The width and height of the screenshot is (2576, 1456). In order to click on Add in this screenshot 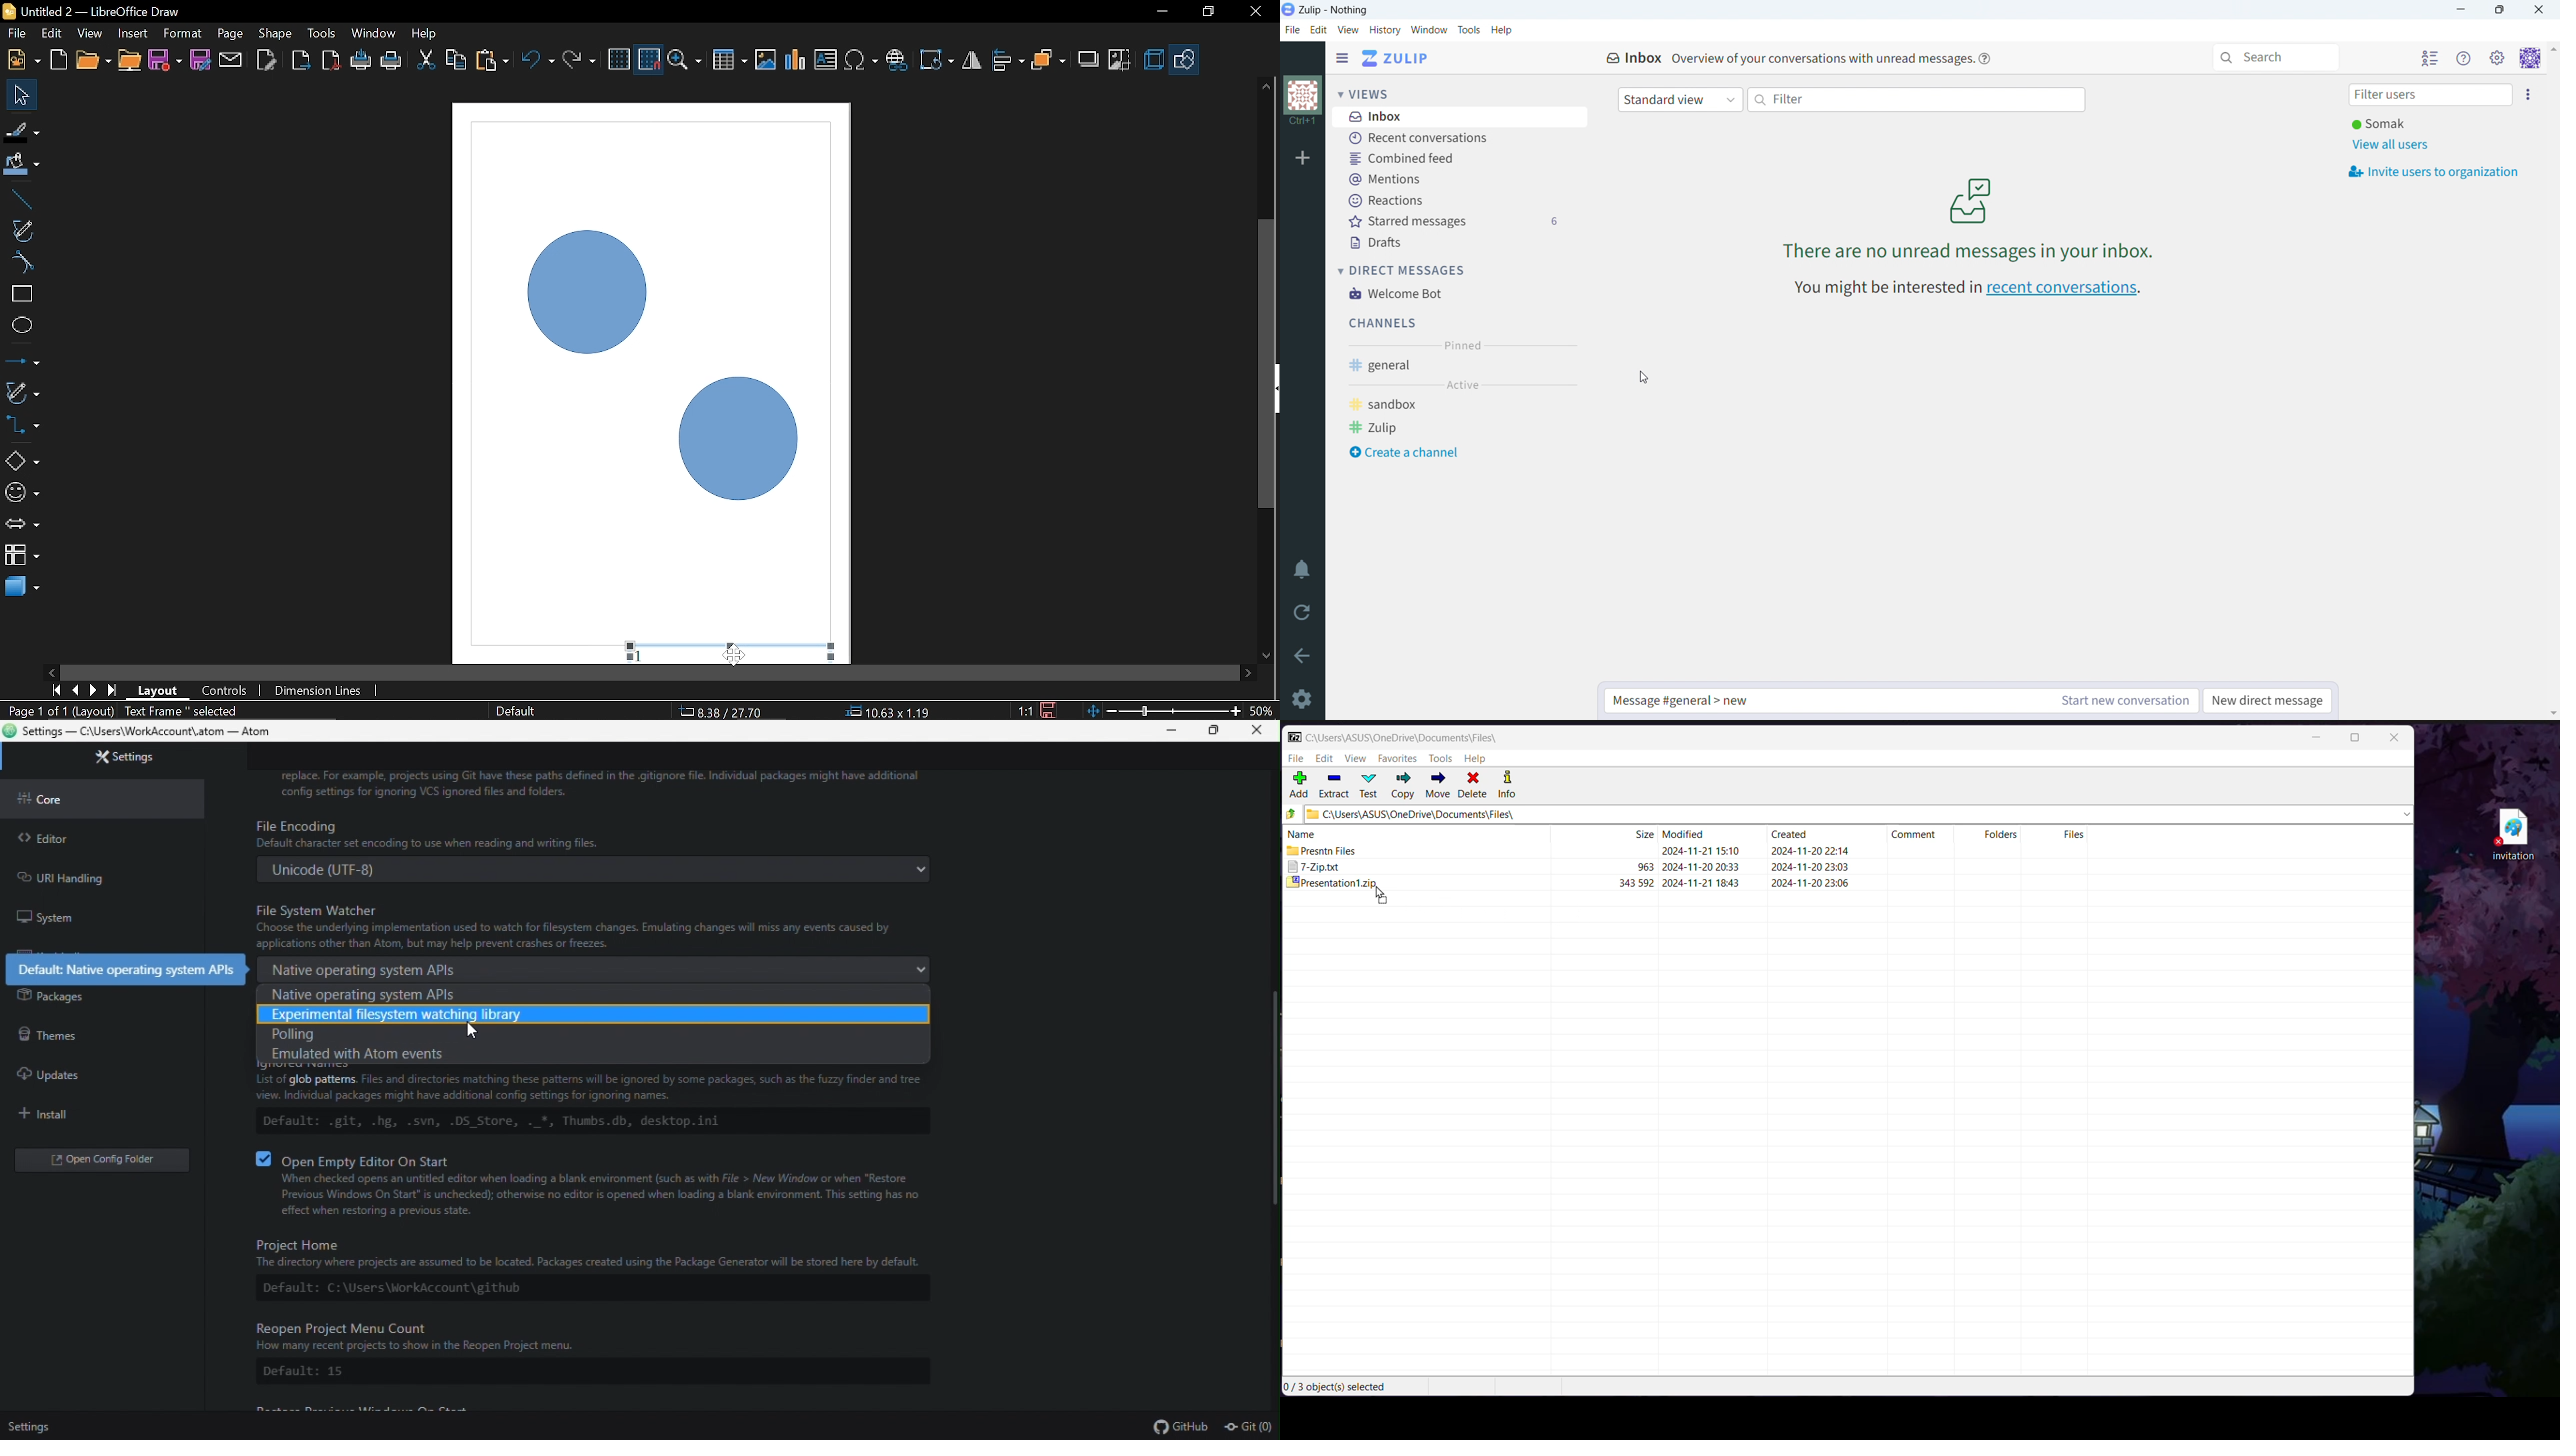, I will do `click(1300, 786)`.